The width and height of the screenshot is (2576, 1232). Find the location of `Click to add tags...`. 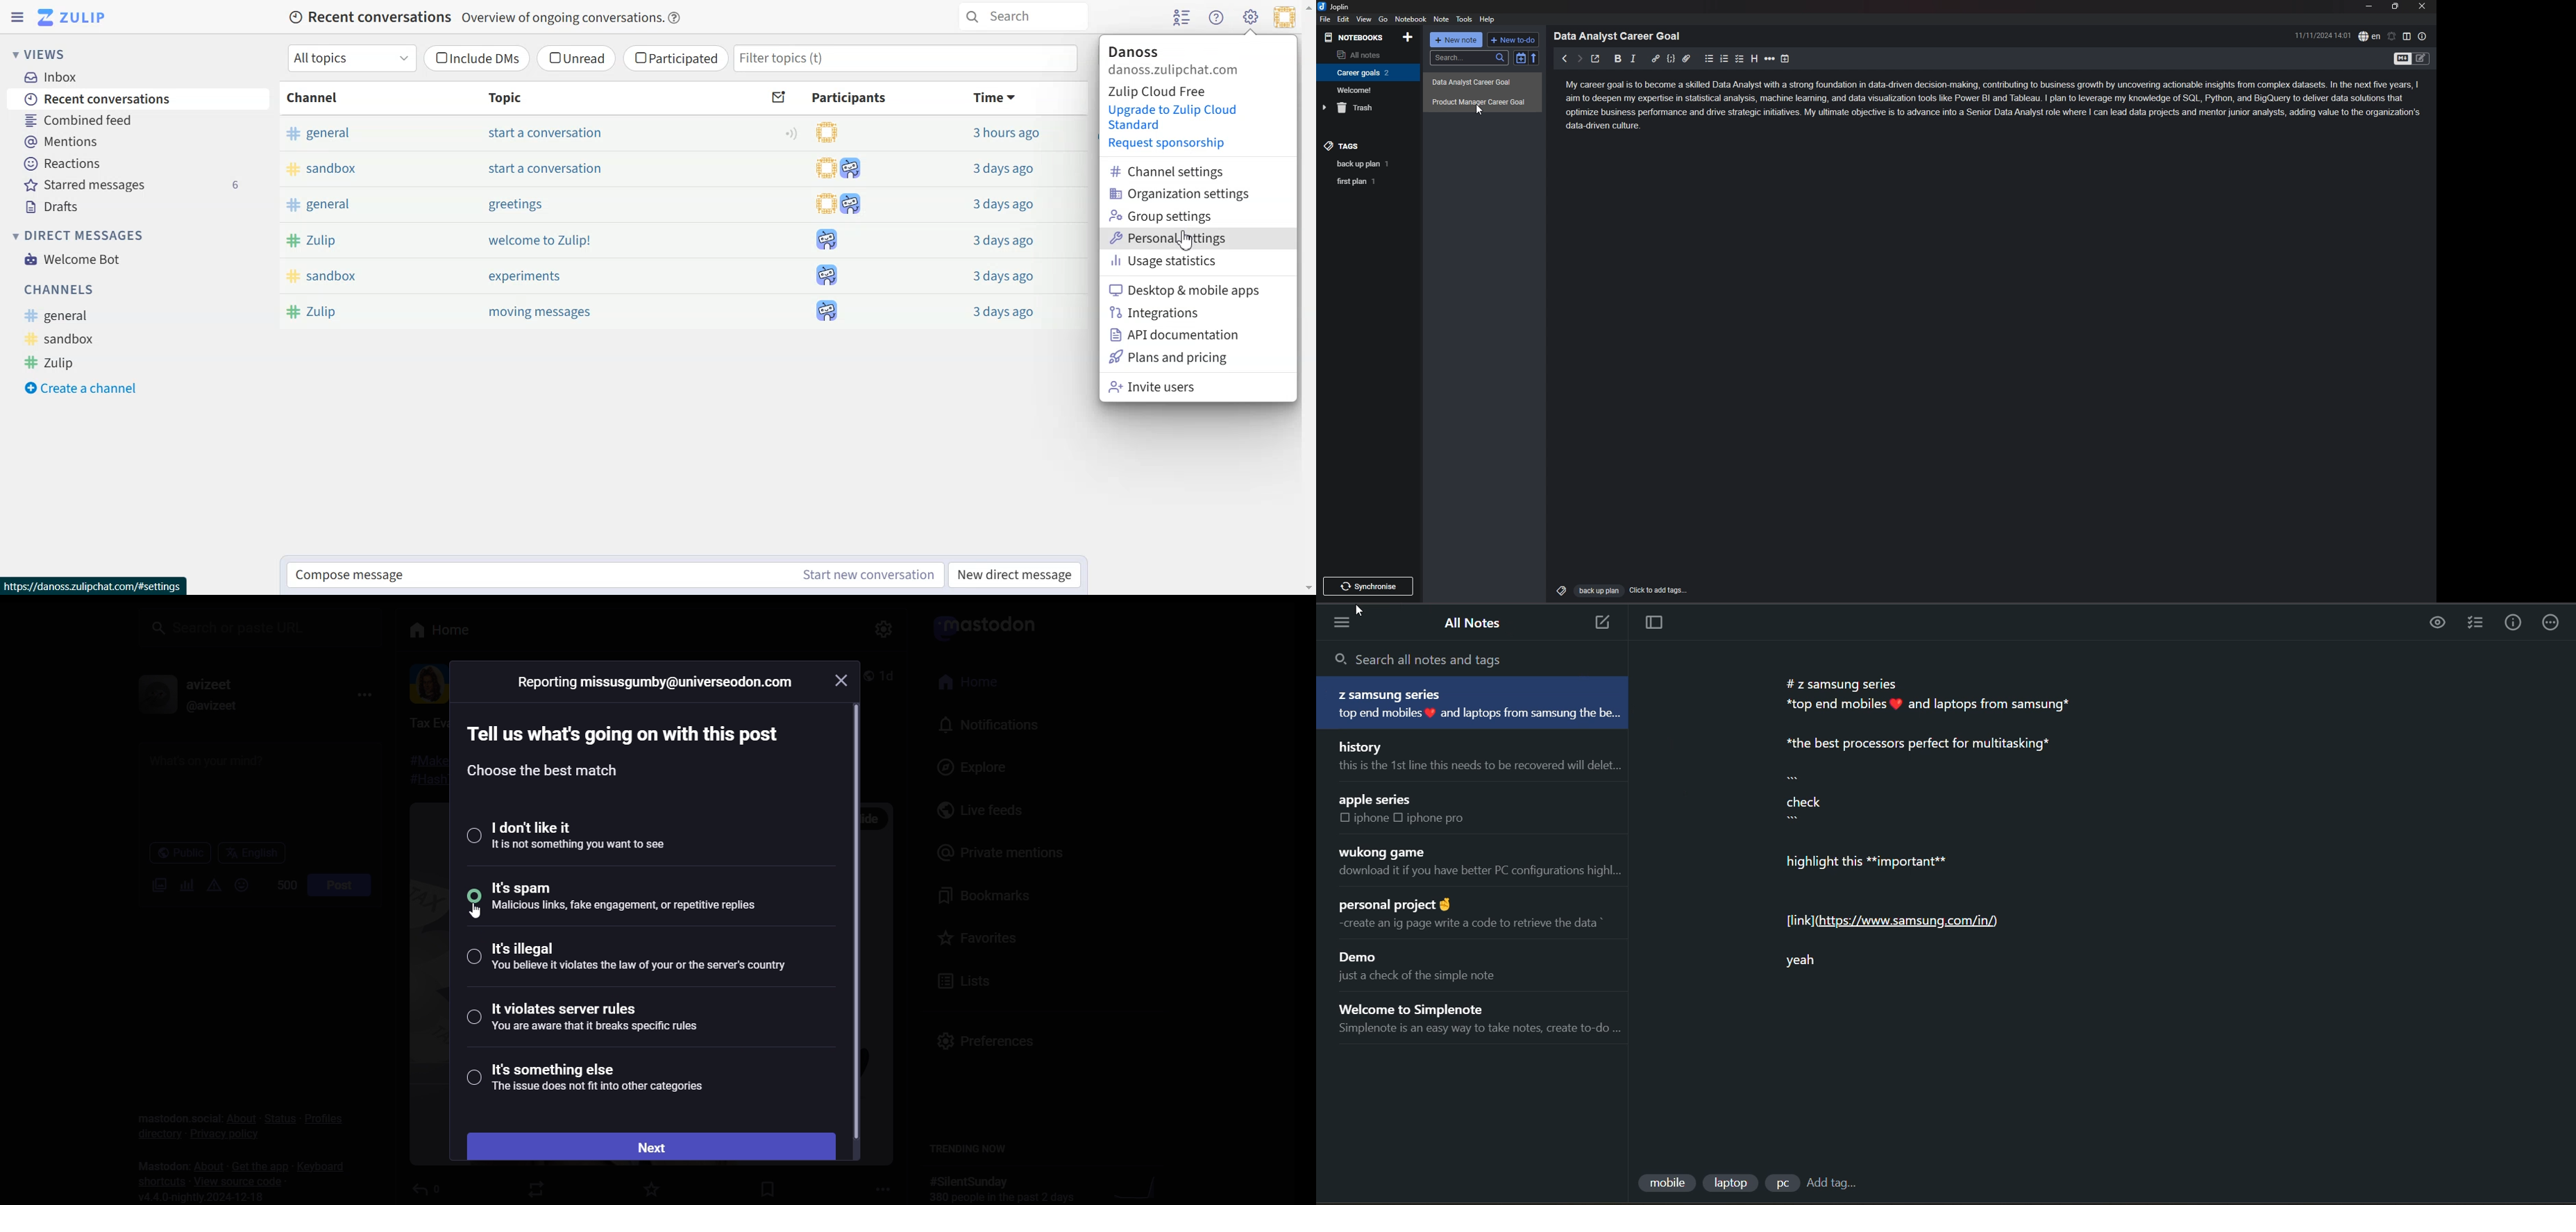

Click to add tags... is located at coordinates (1659, 590).